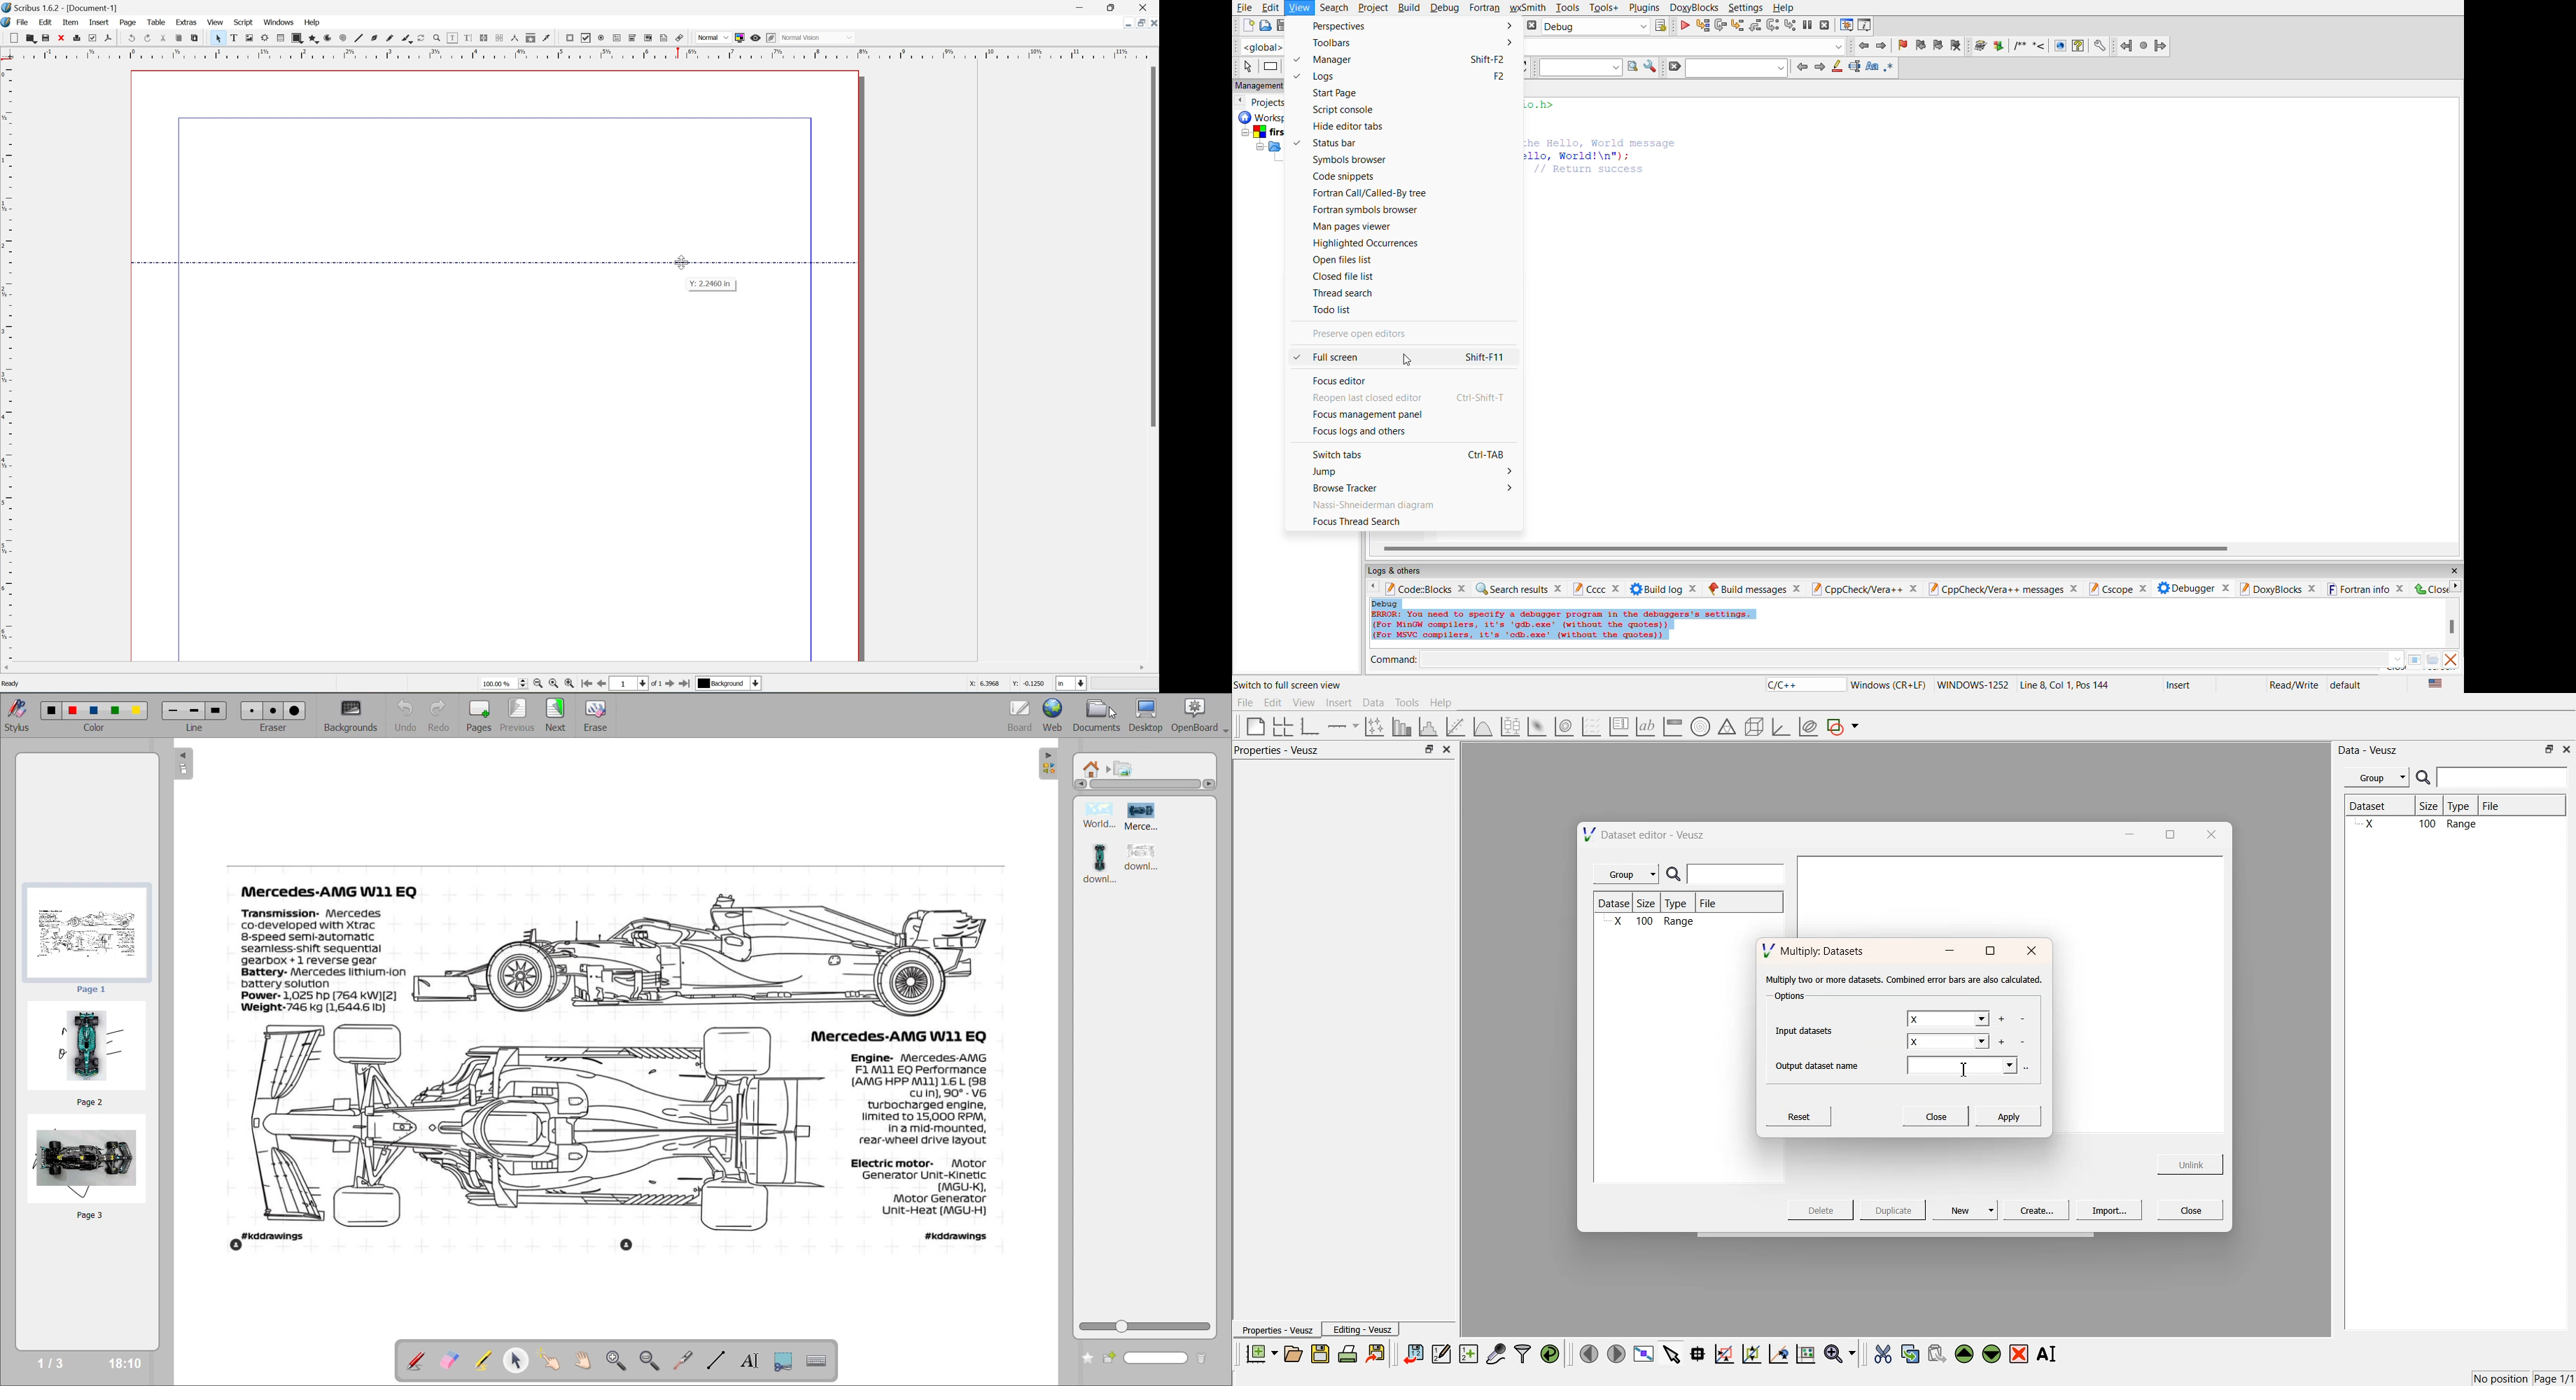  Describe the element at coordinates (1394, 659) in the screenshot. I see `command` at that location.